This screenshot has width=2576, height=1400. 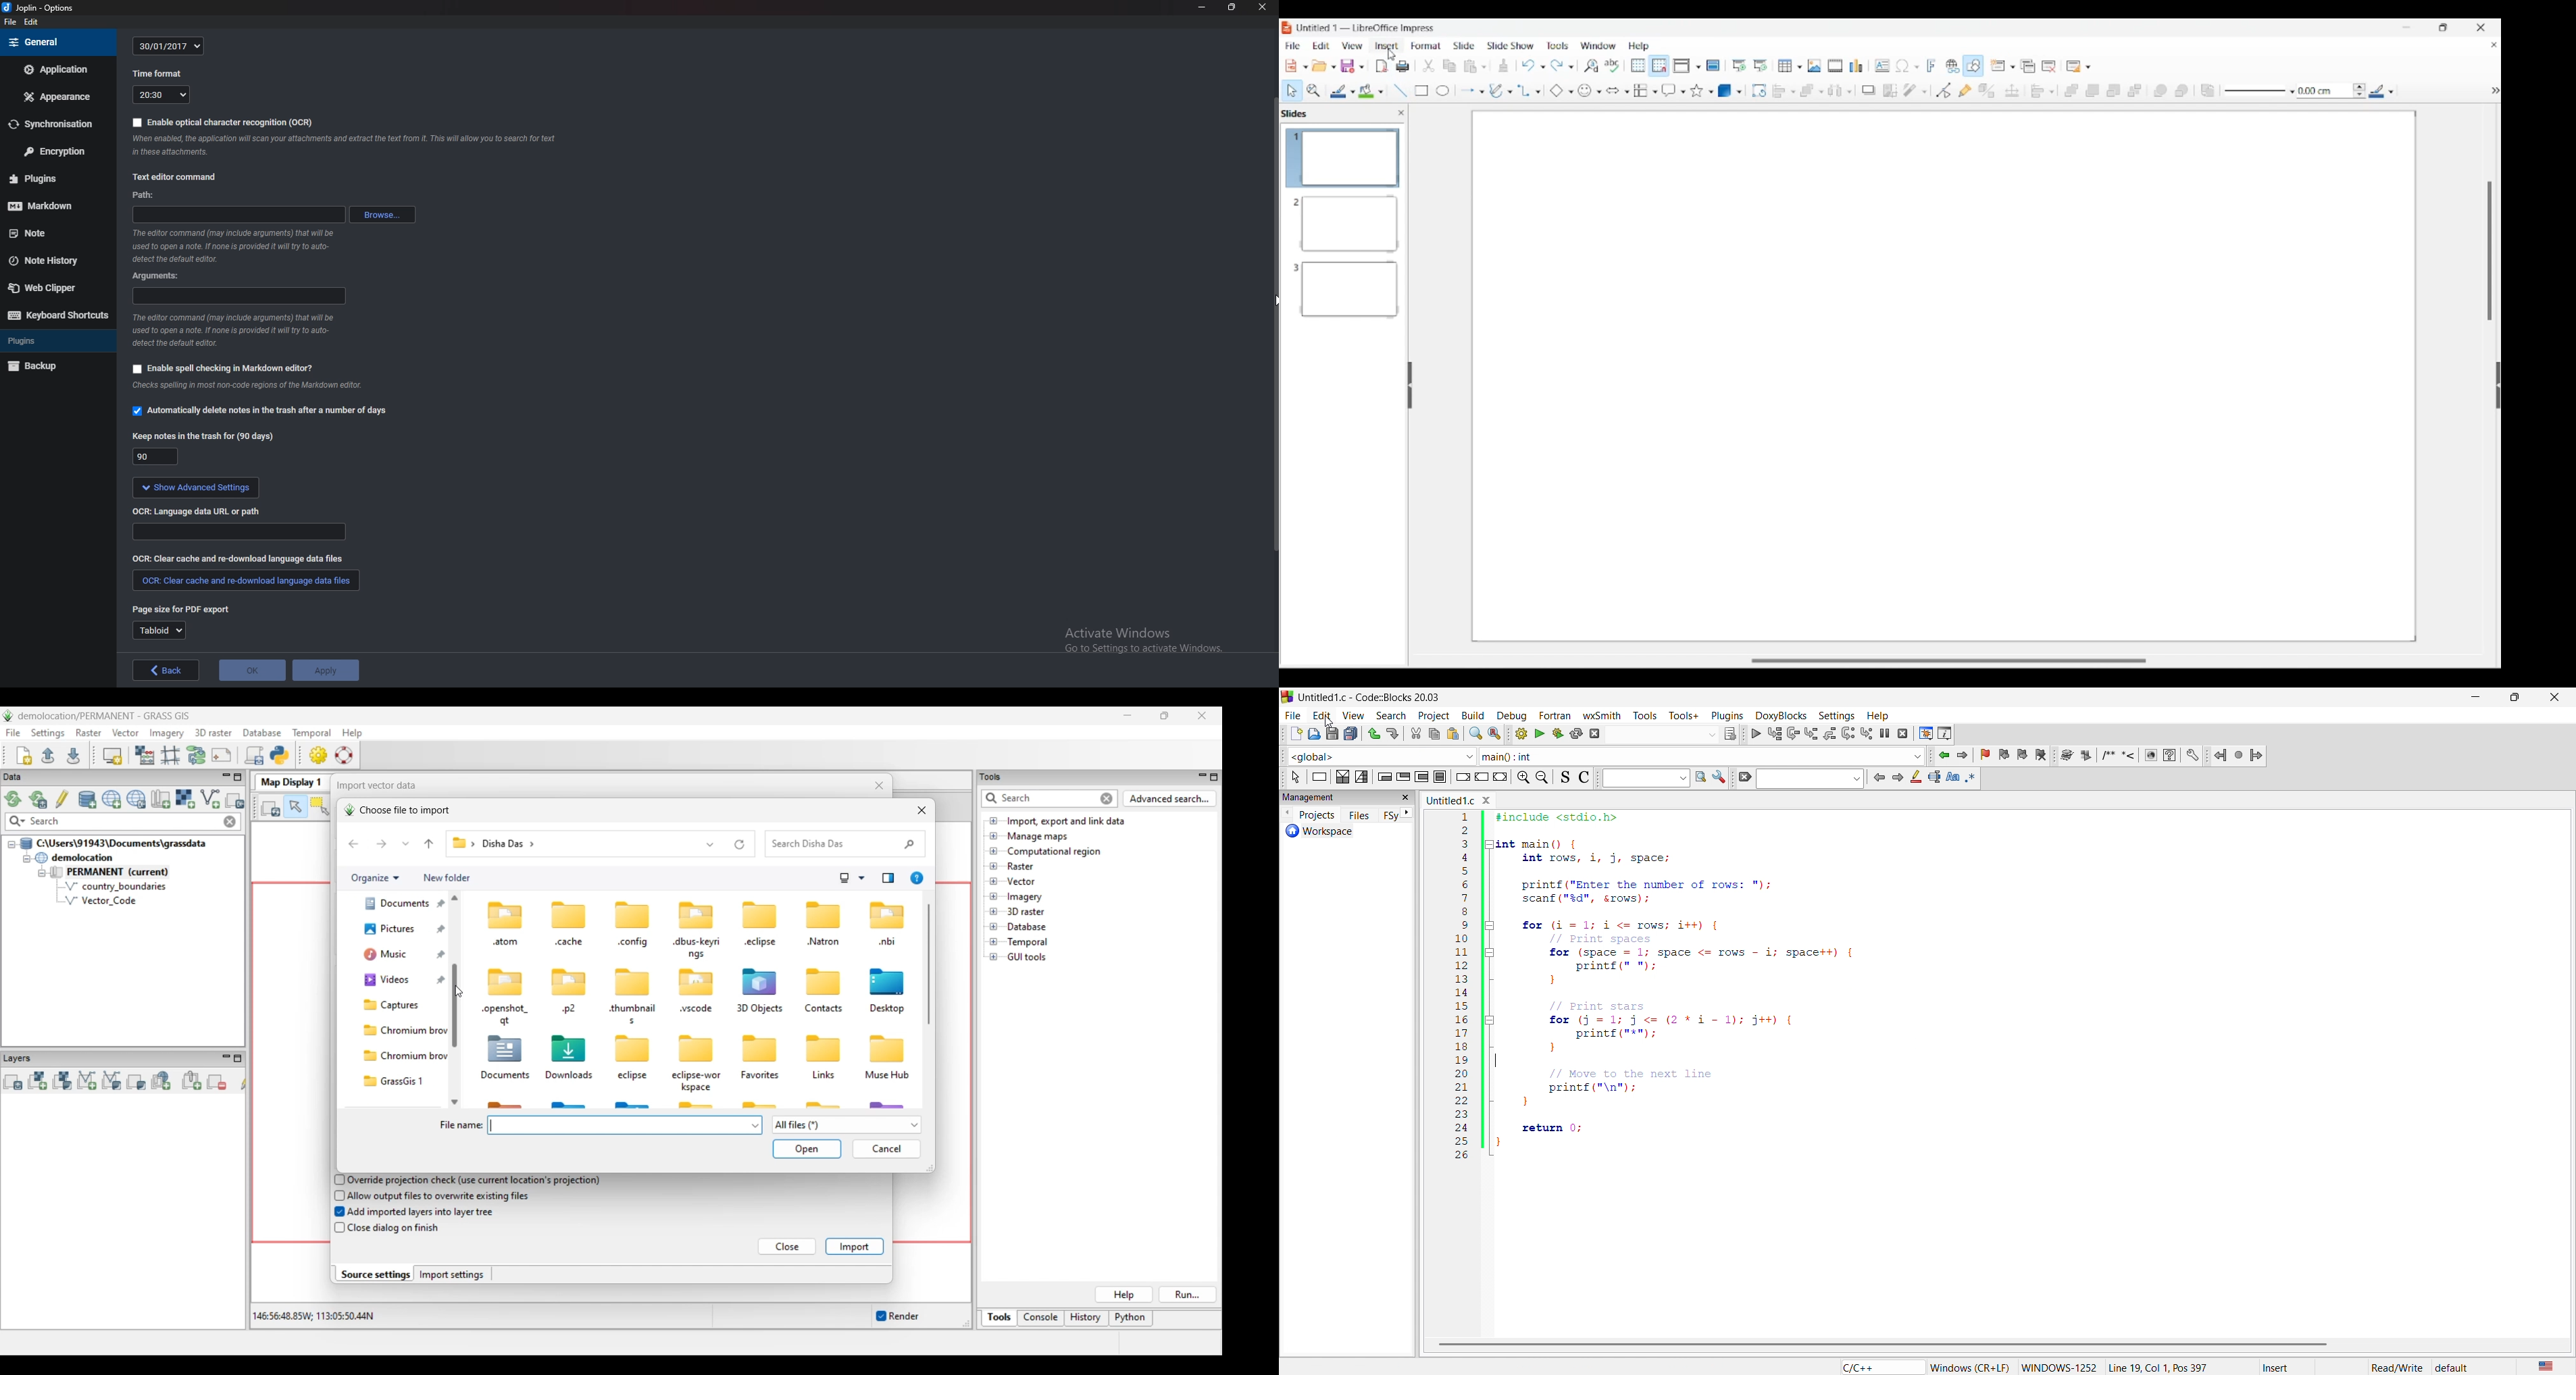 I want to click on Display grid, so click(x=1639, y=66).